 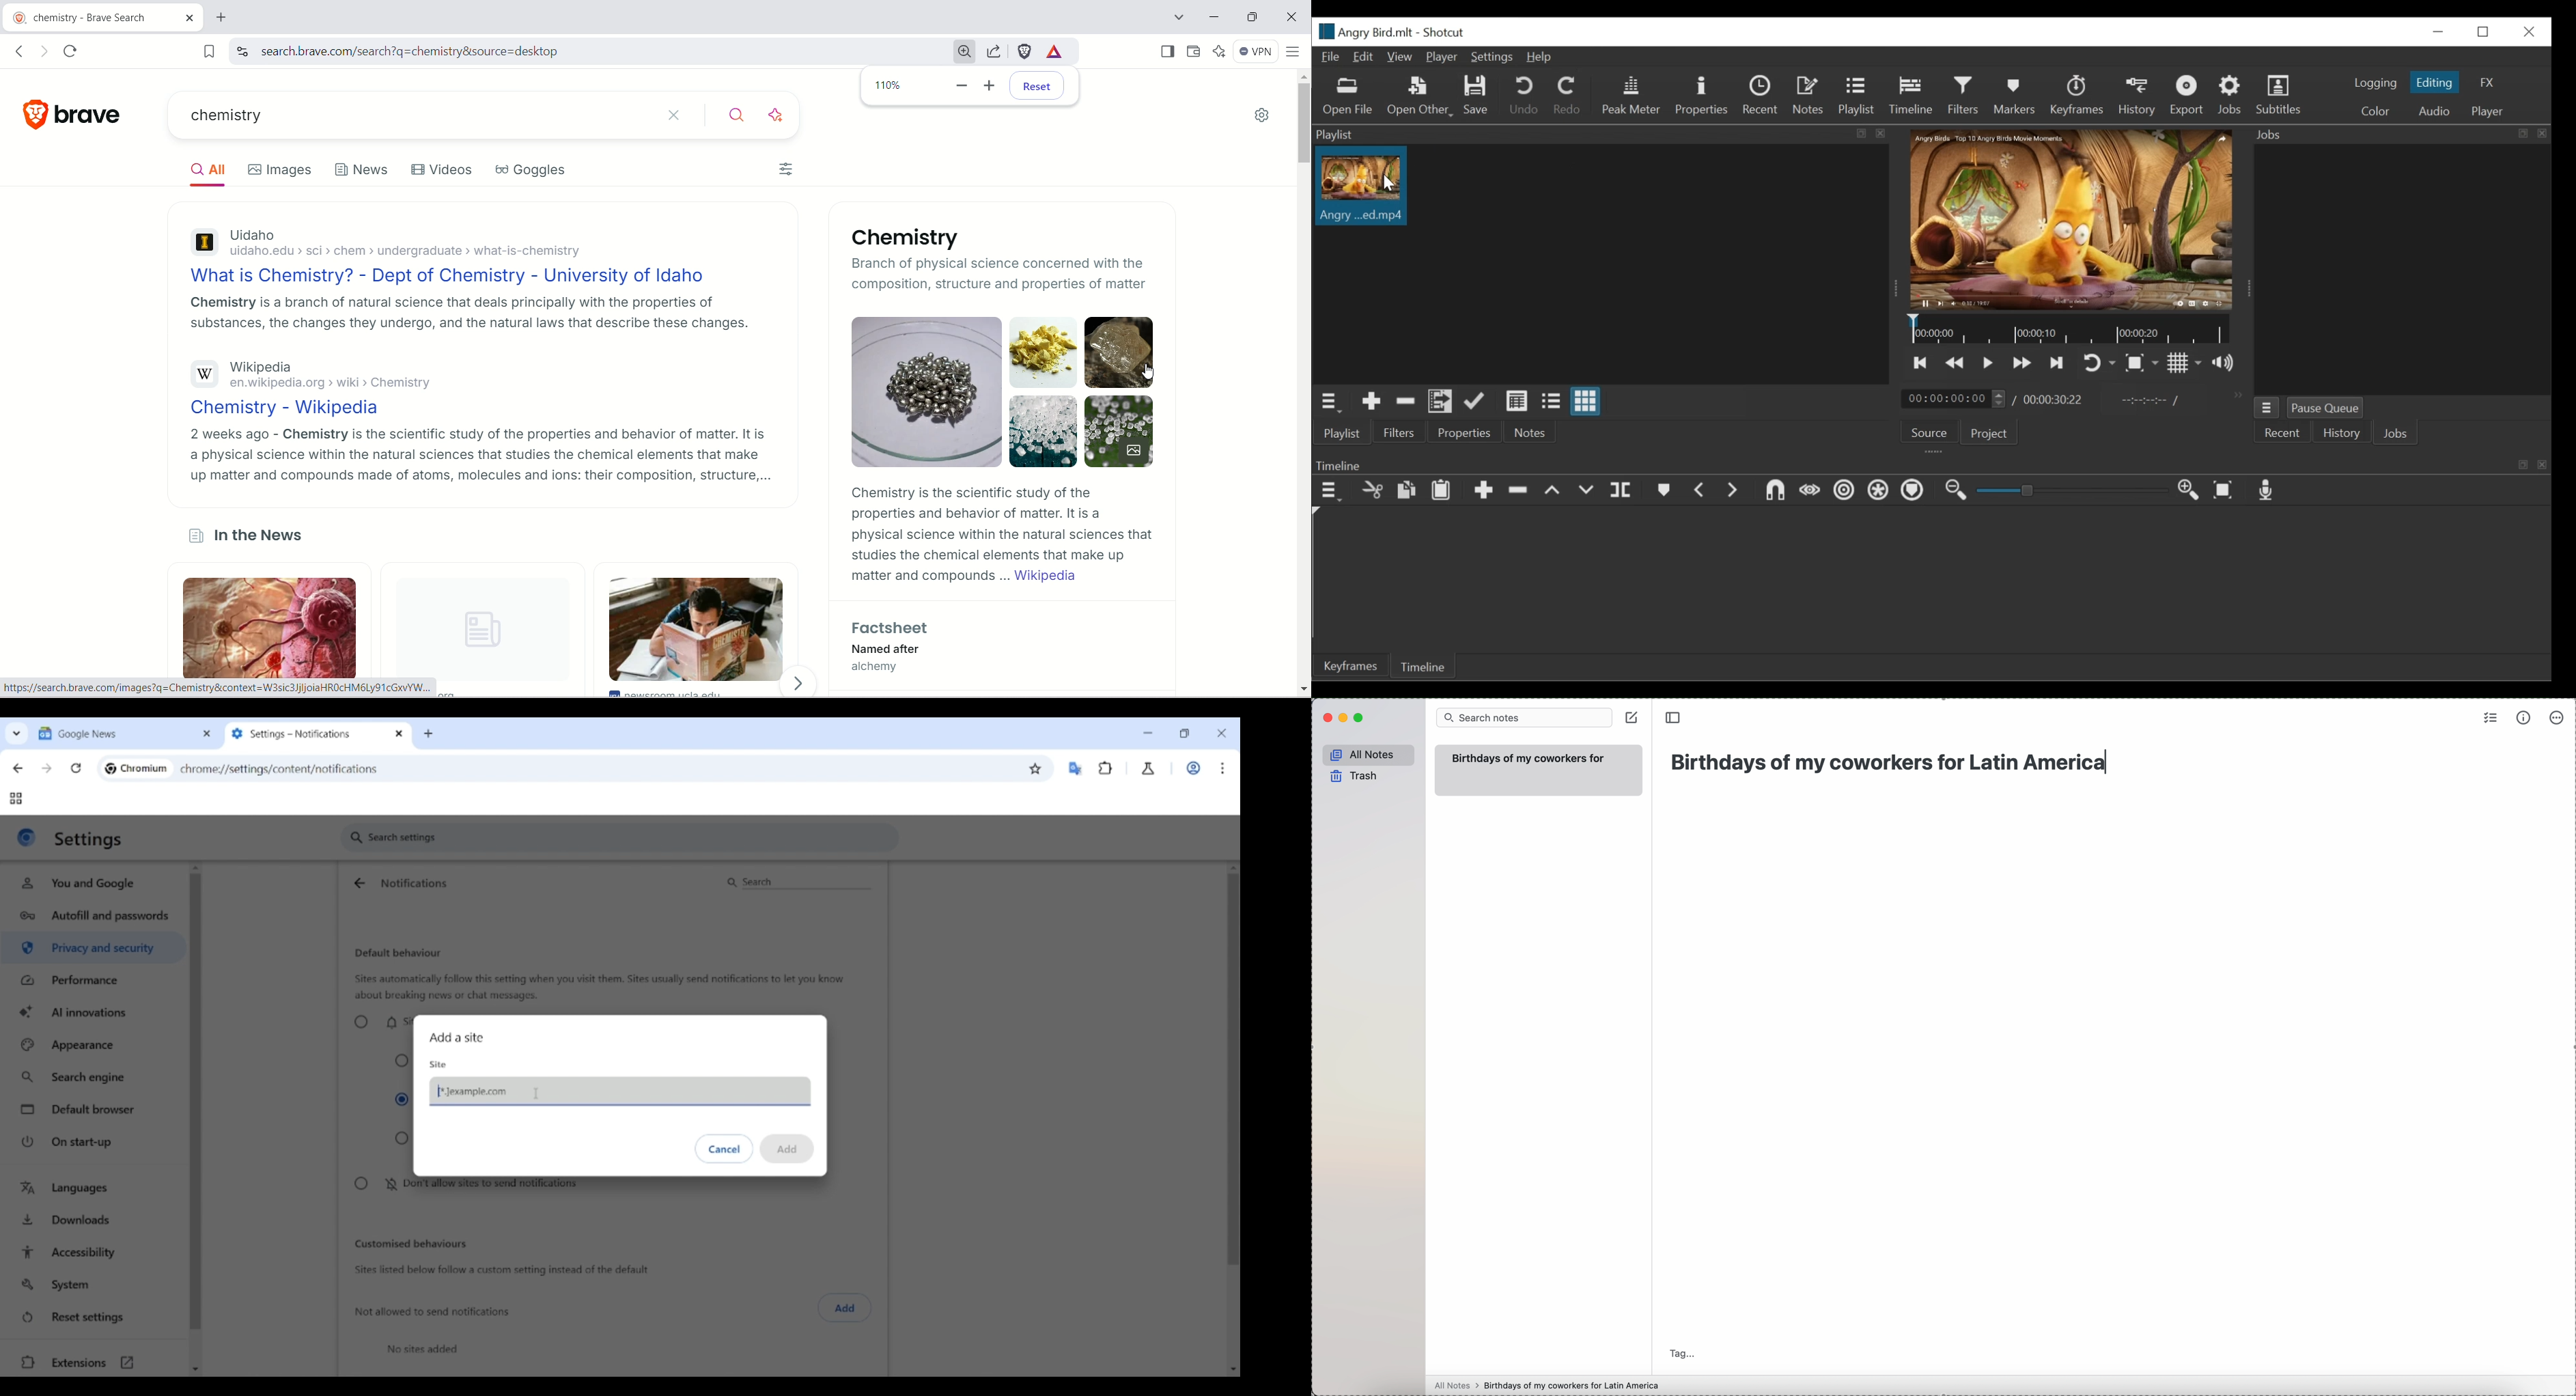 What do you see at coordinates (1461, 431) in the screenshot?
I see `Properties` at bounding box center [1461, 431].